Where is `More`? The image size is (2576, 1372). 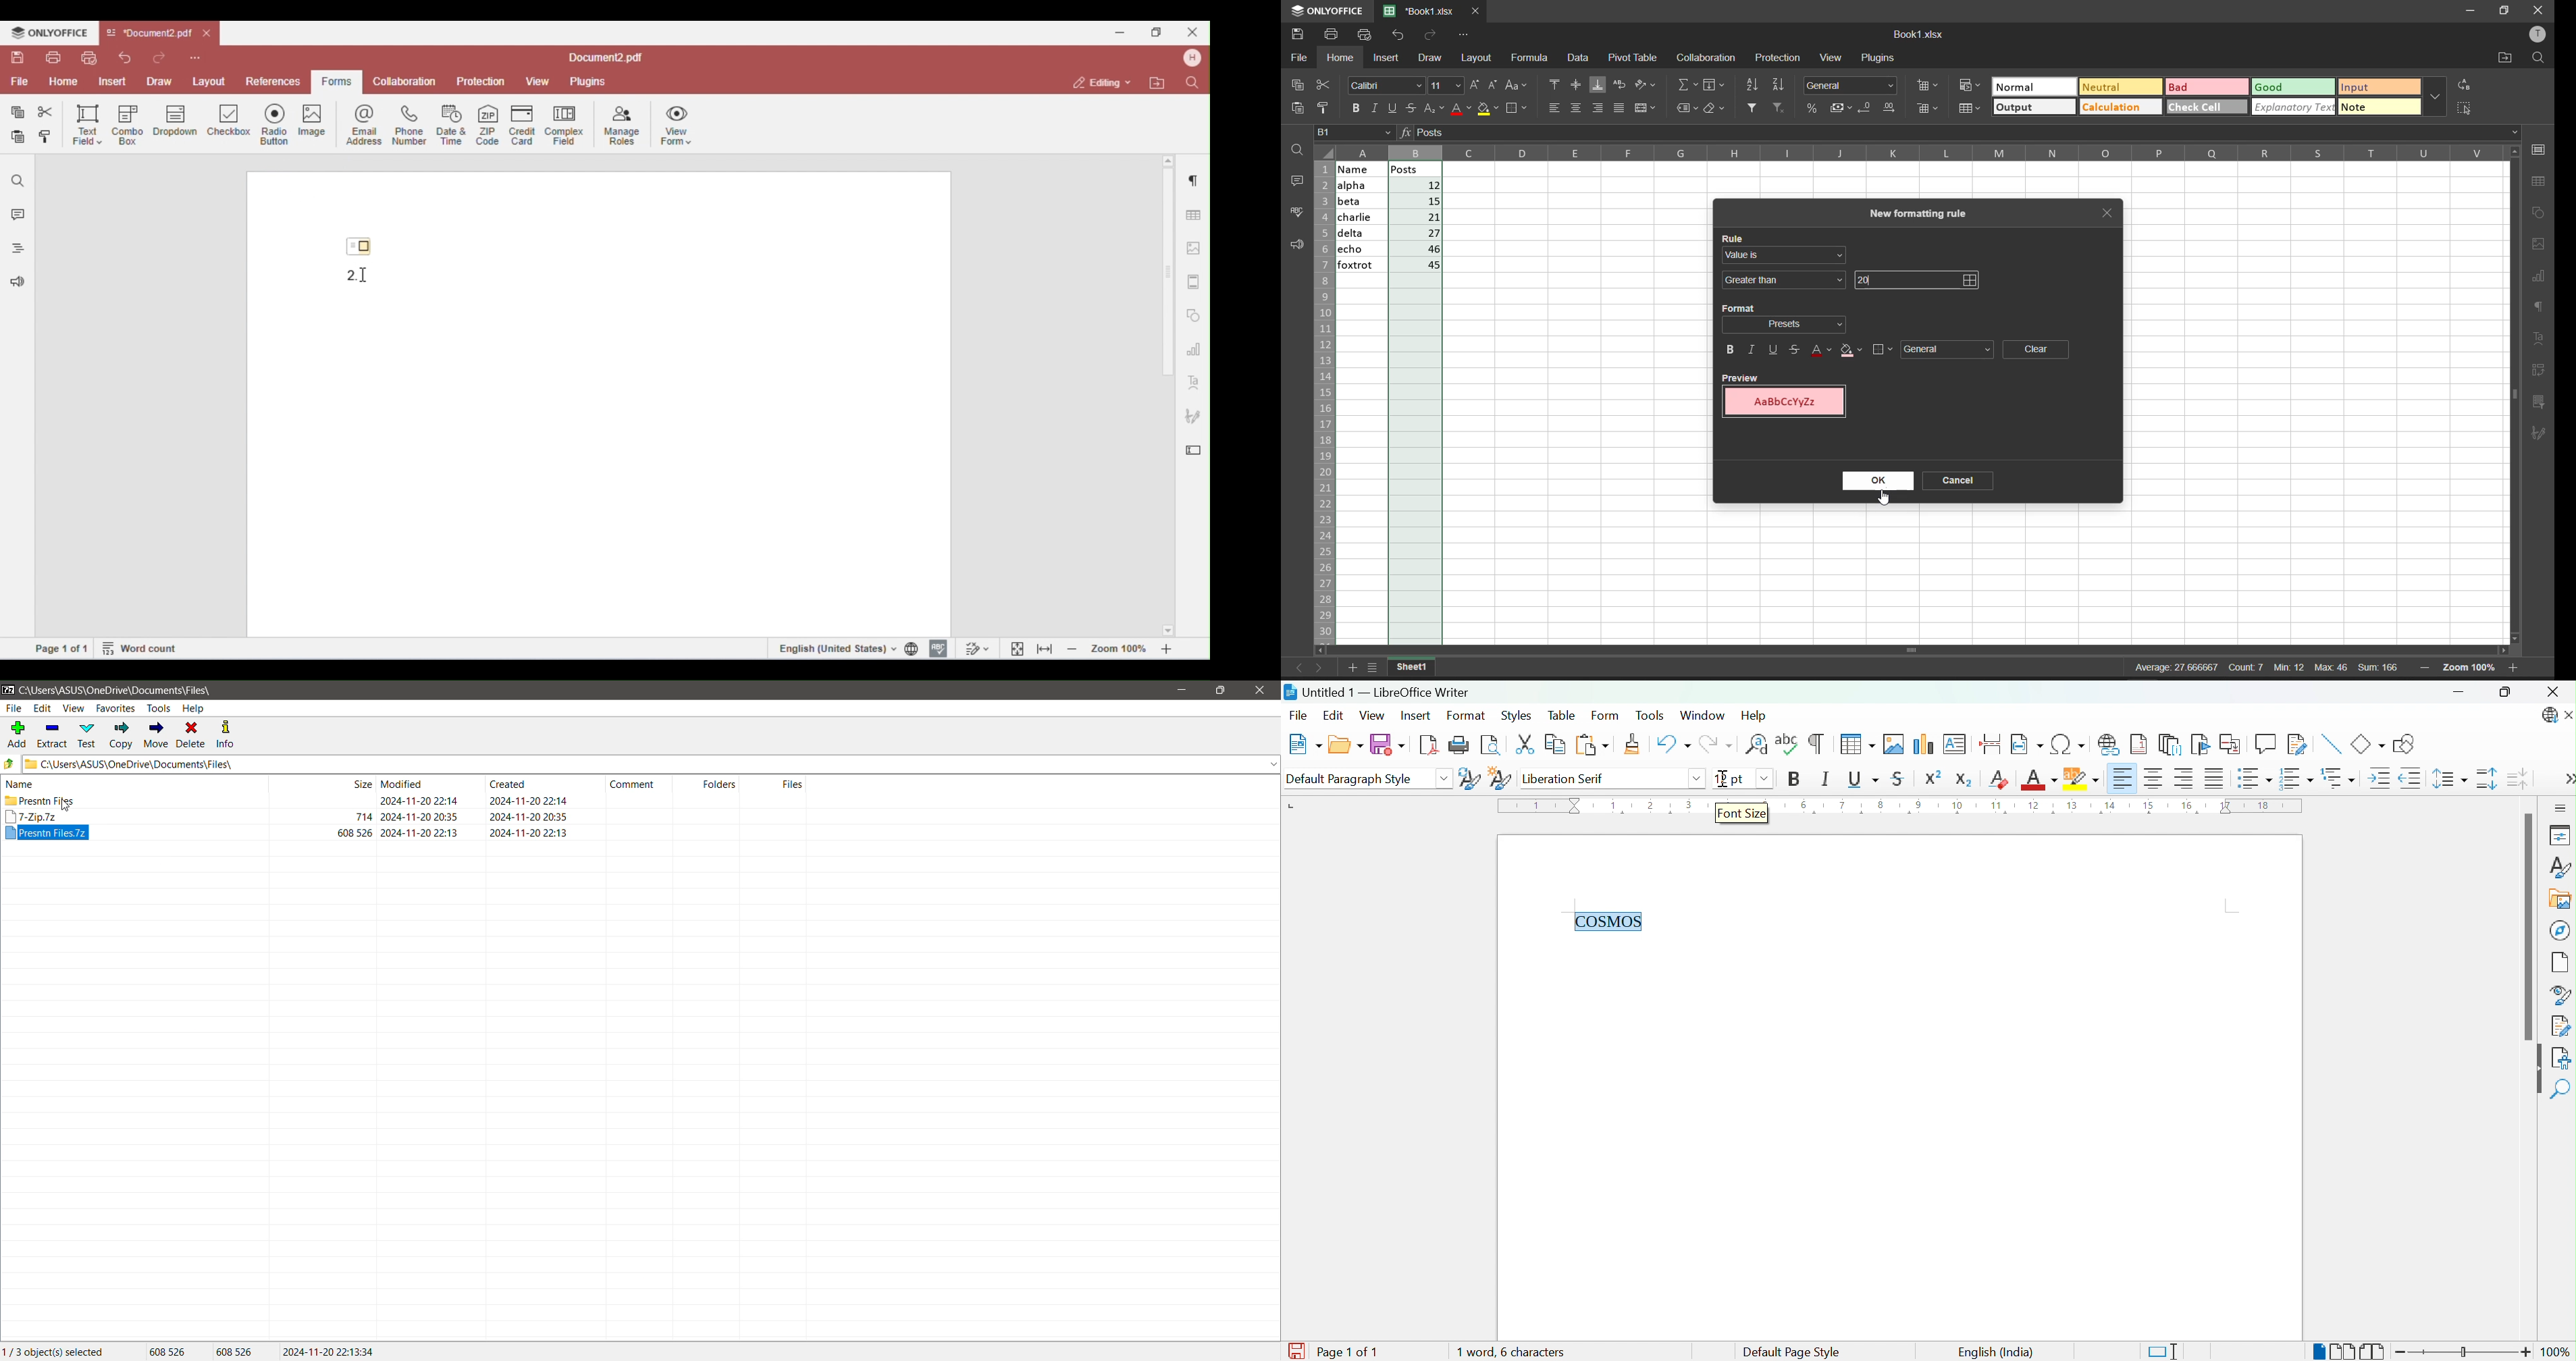
More is located at coordinates (2568, 780).